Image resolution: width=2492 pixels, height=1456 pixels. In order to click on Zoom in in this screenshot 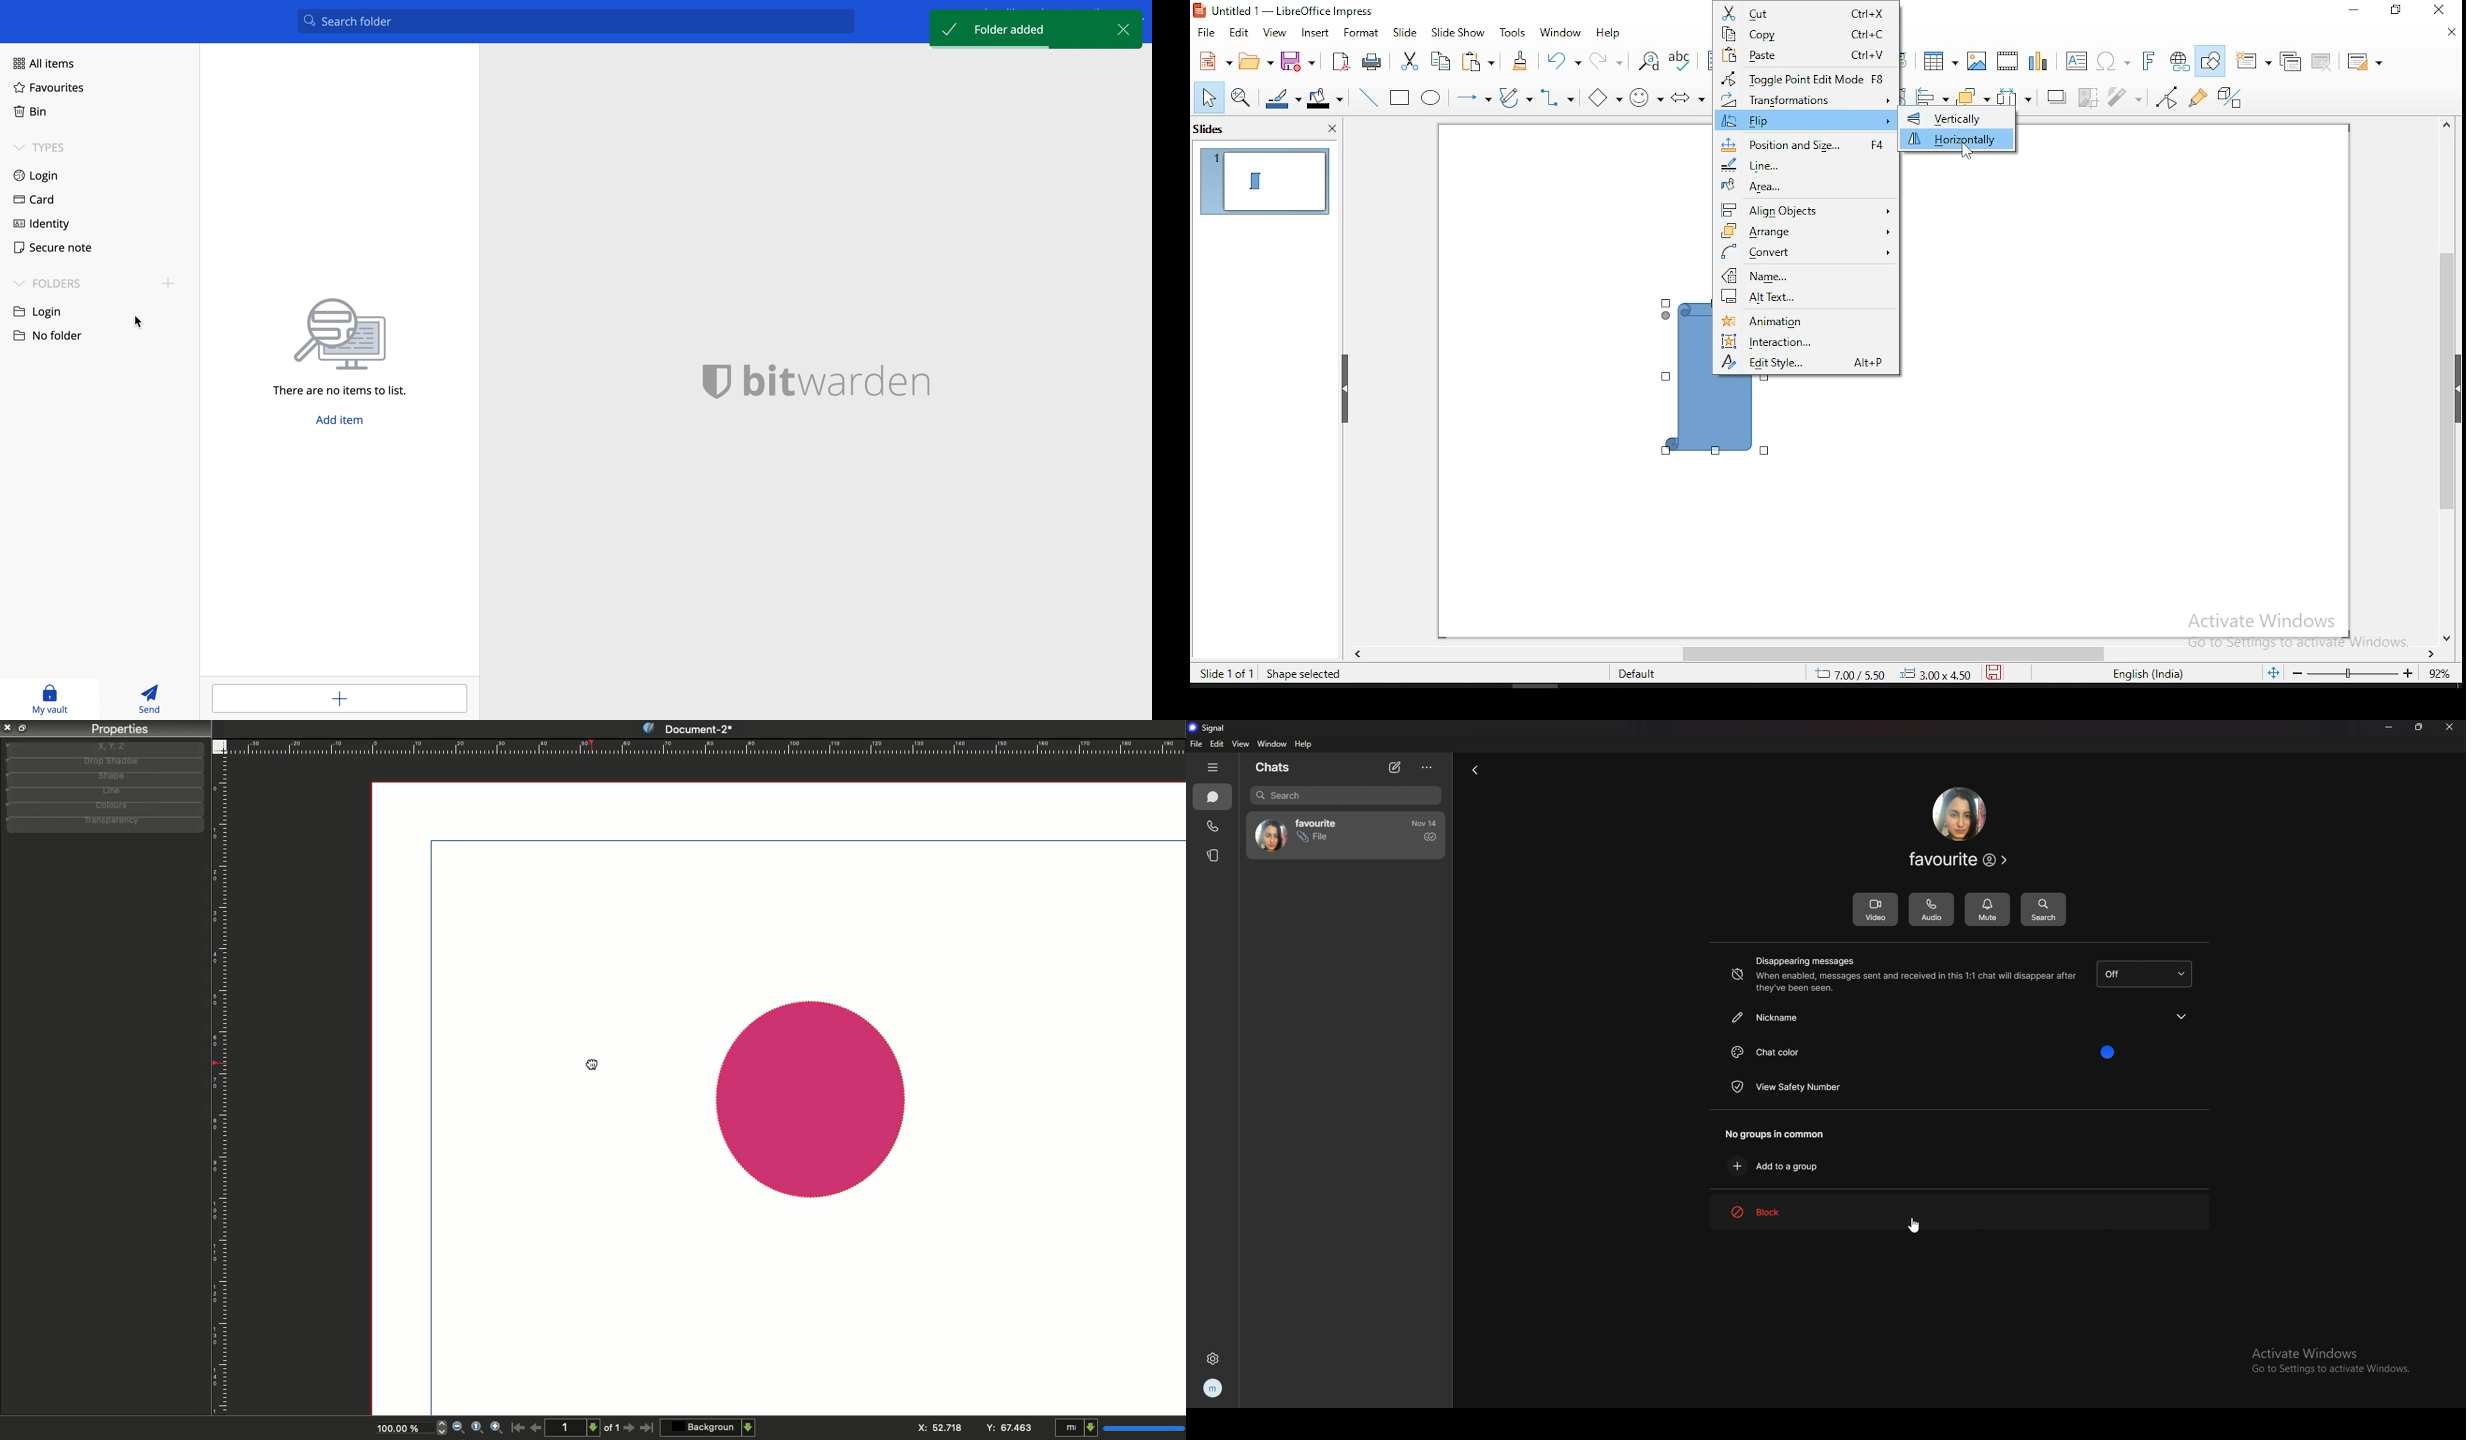, I will do `click(498, 1428)`.